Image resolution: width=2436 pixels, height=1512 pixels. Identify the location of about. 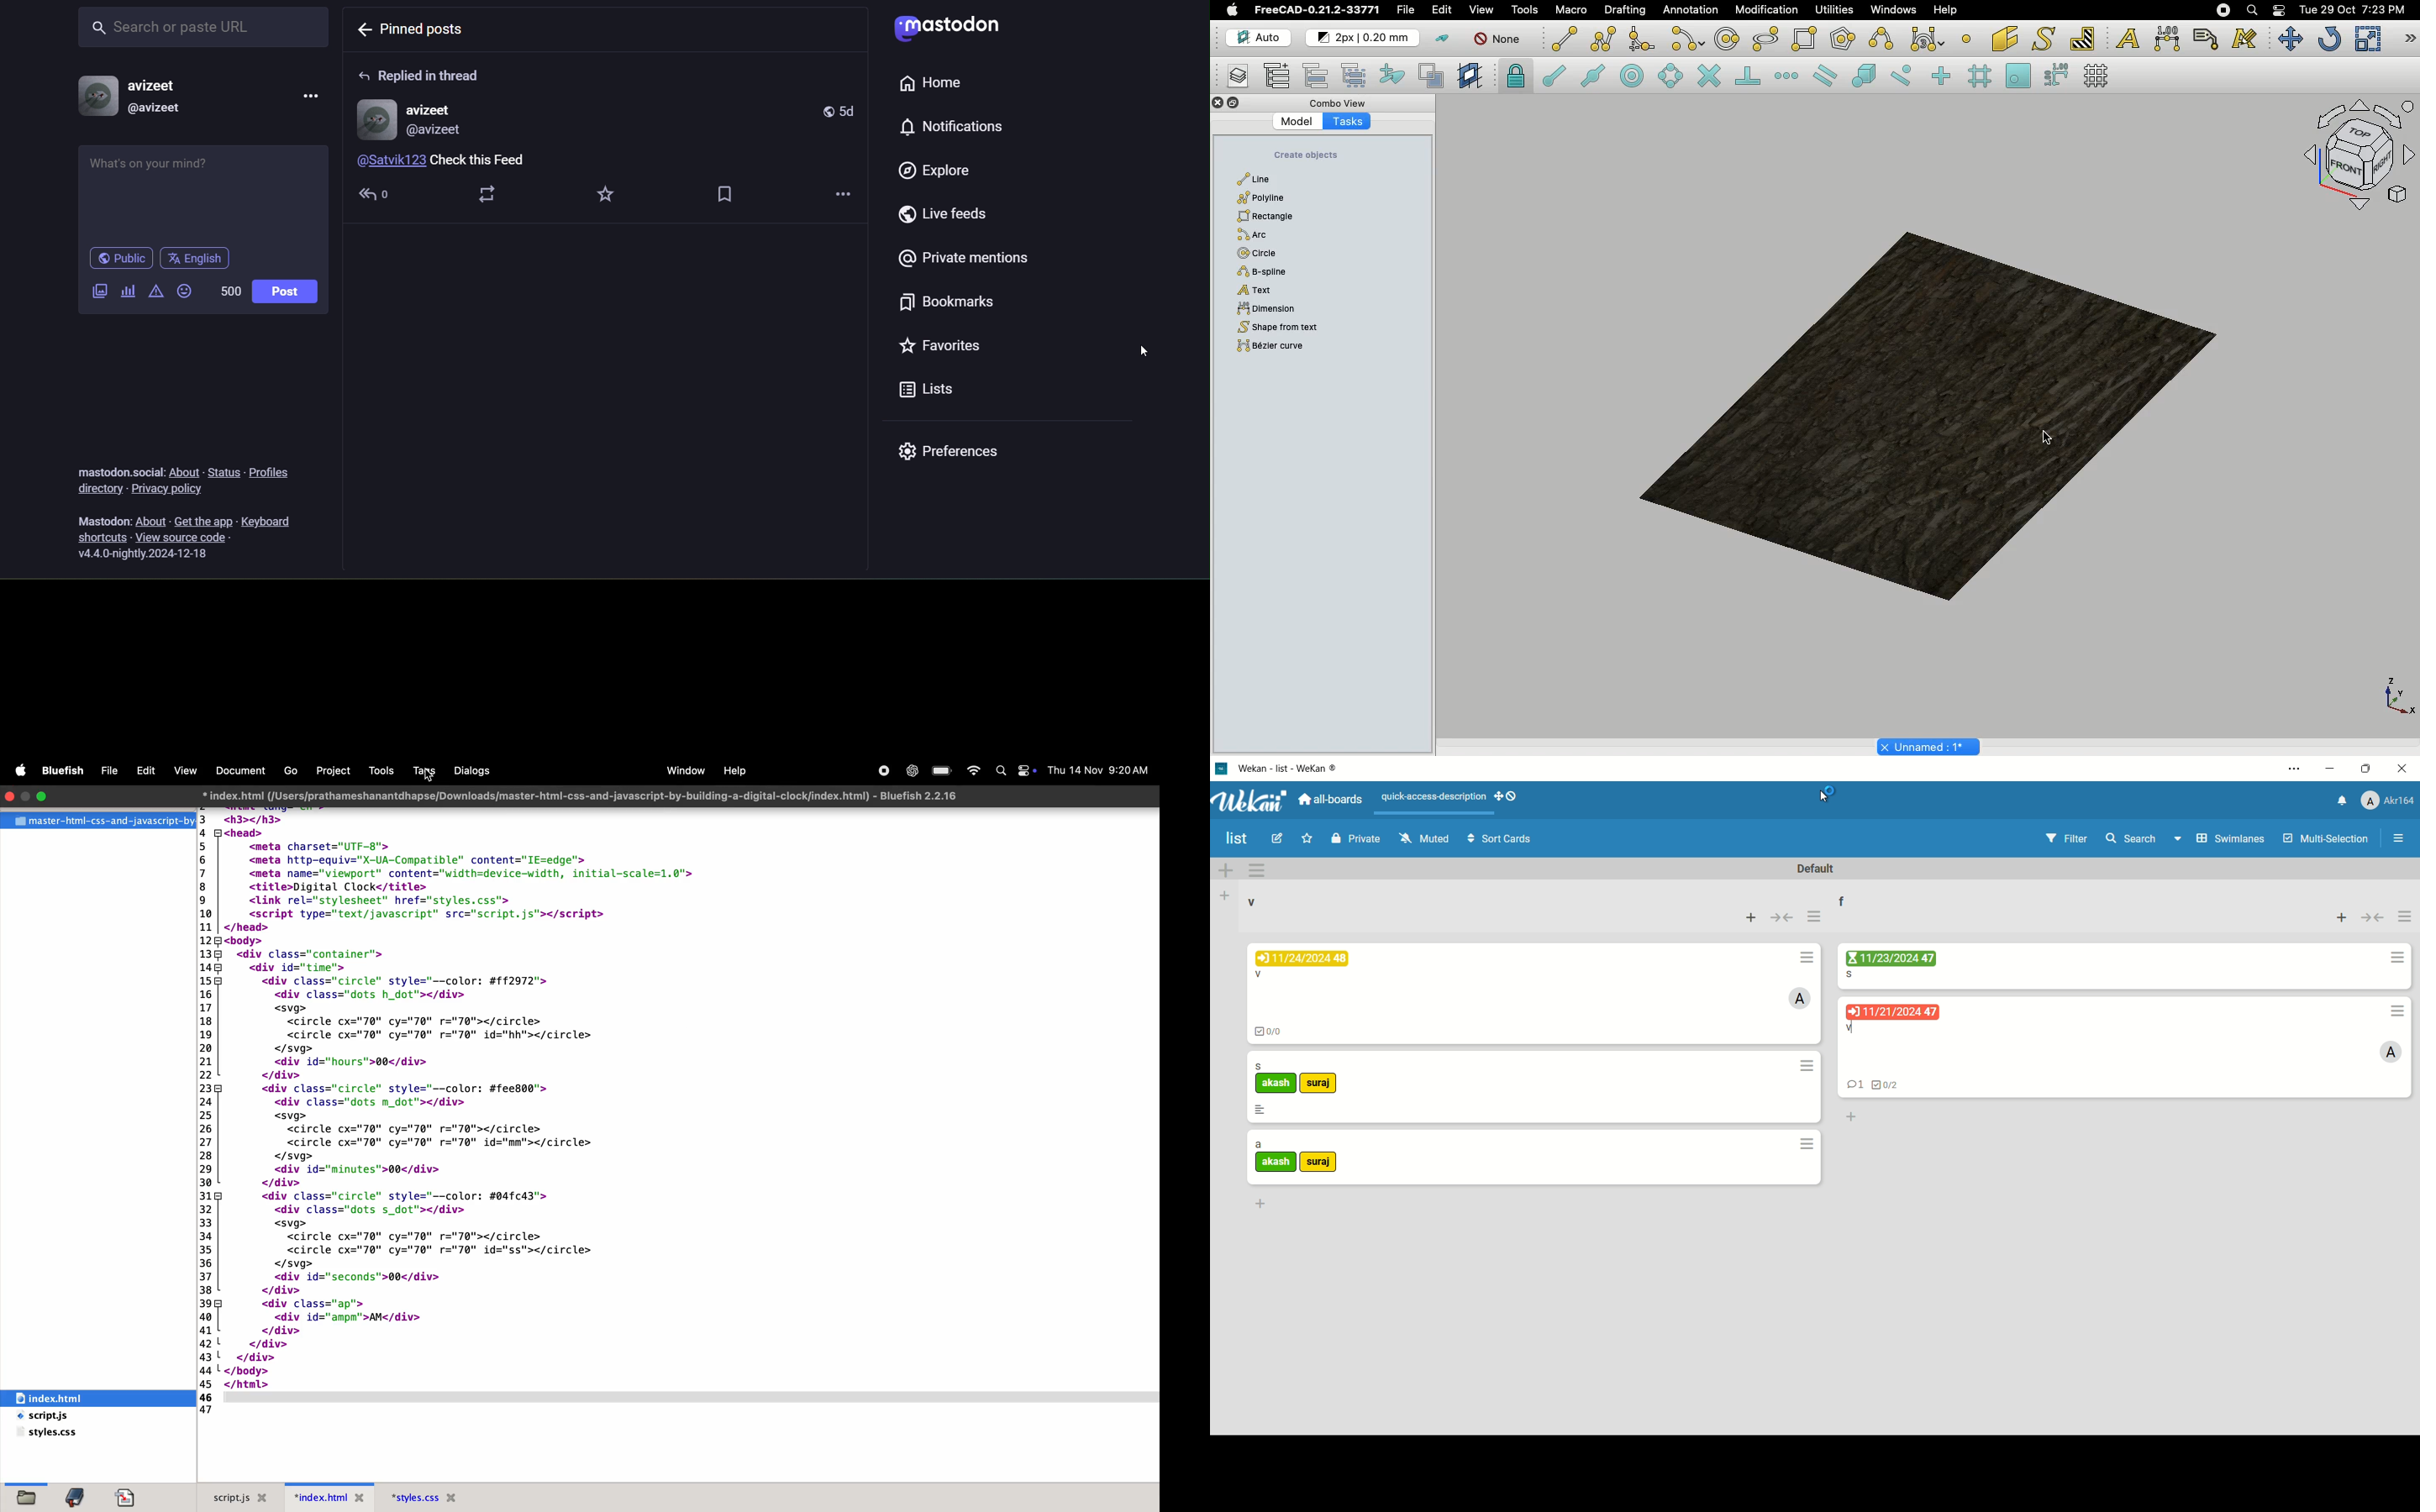
(182, 470).